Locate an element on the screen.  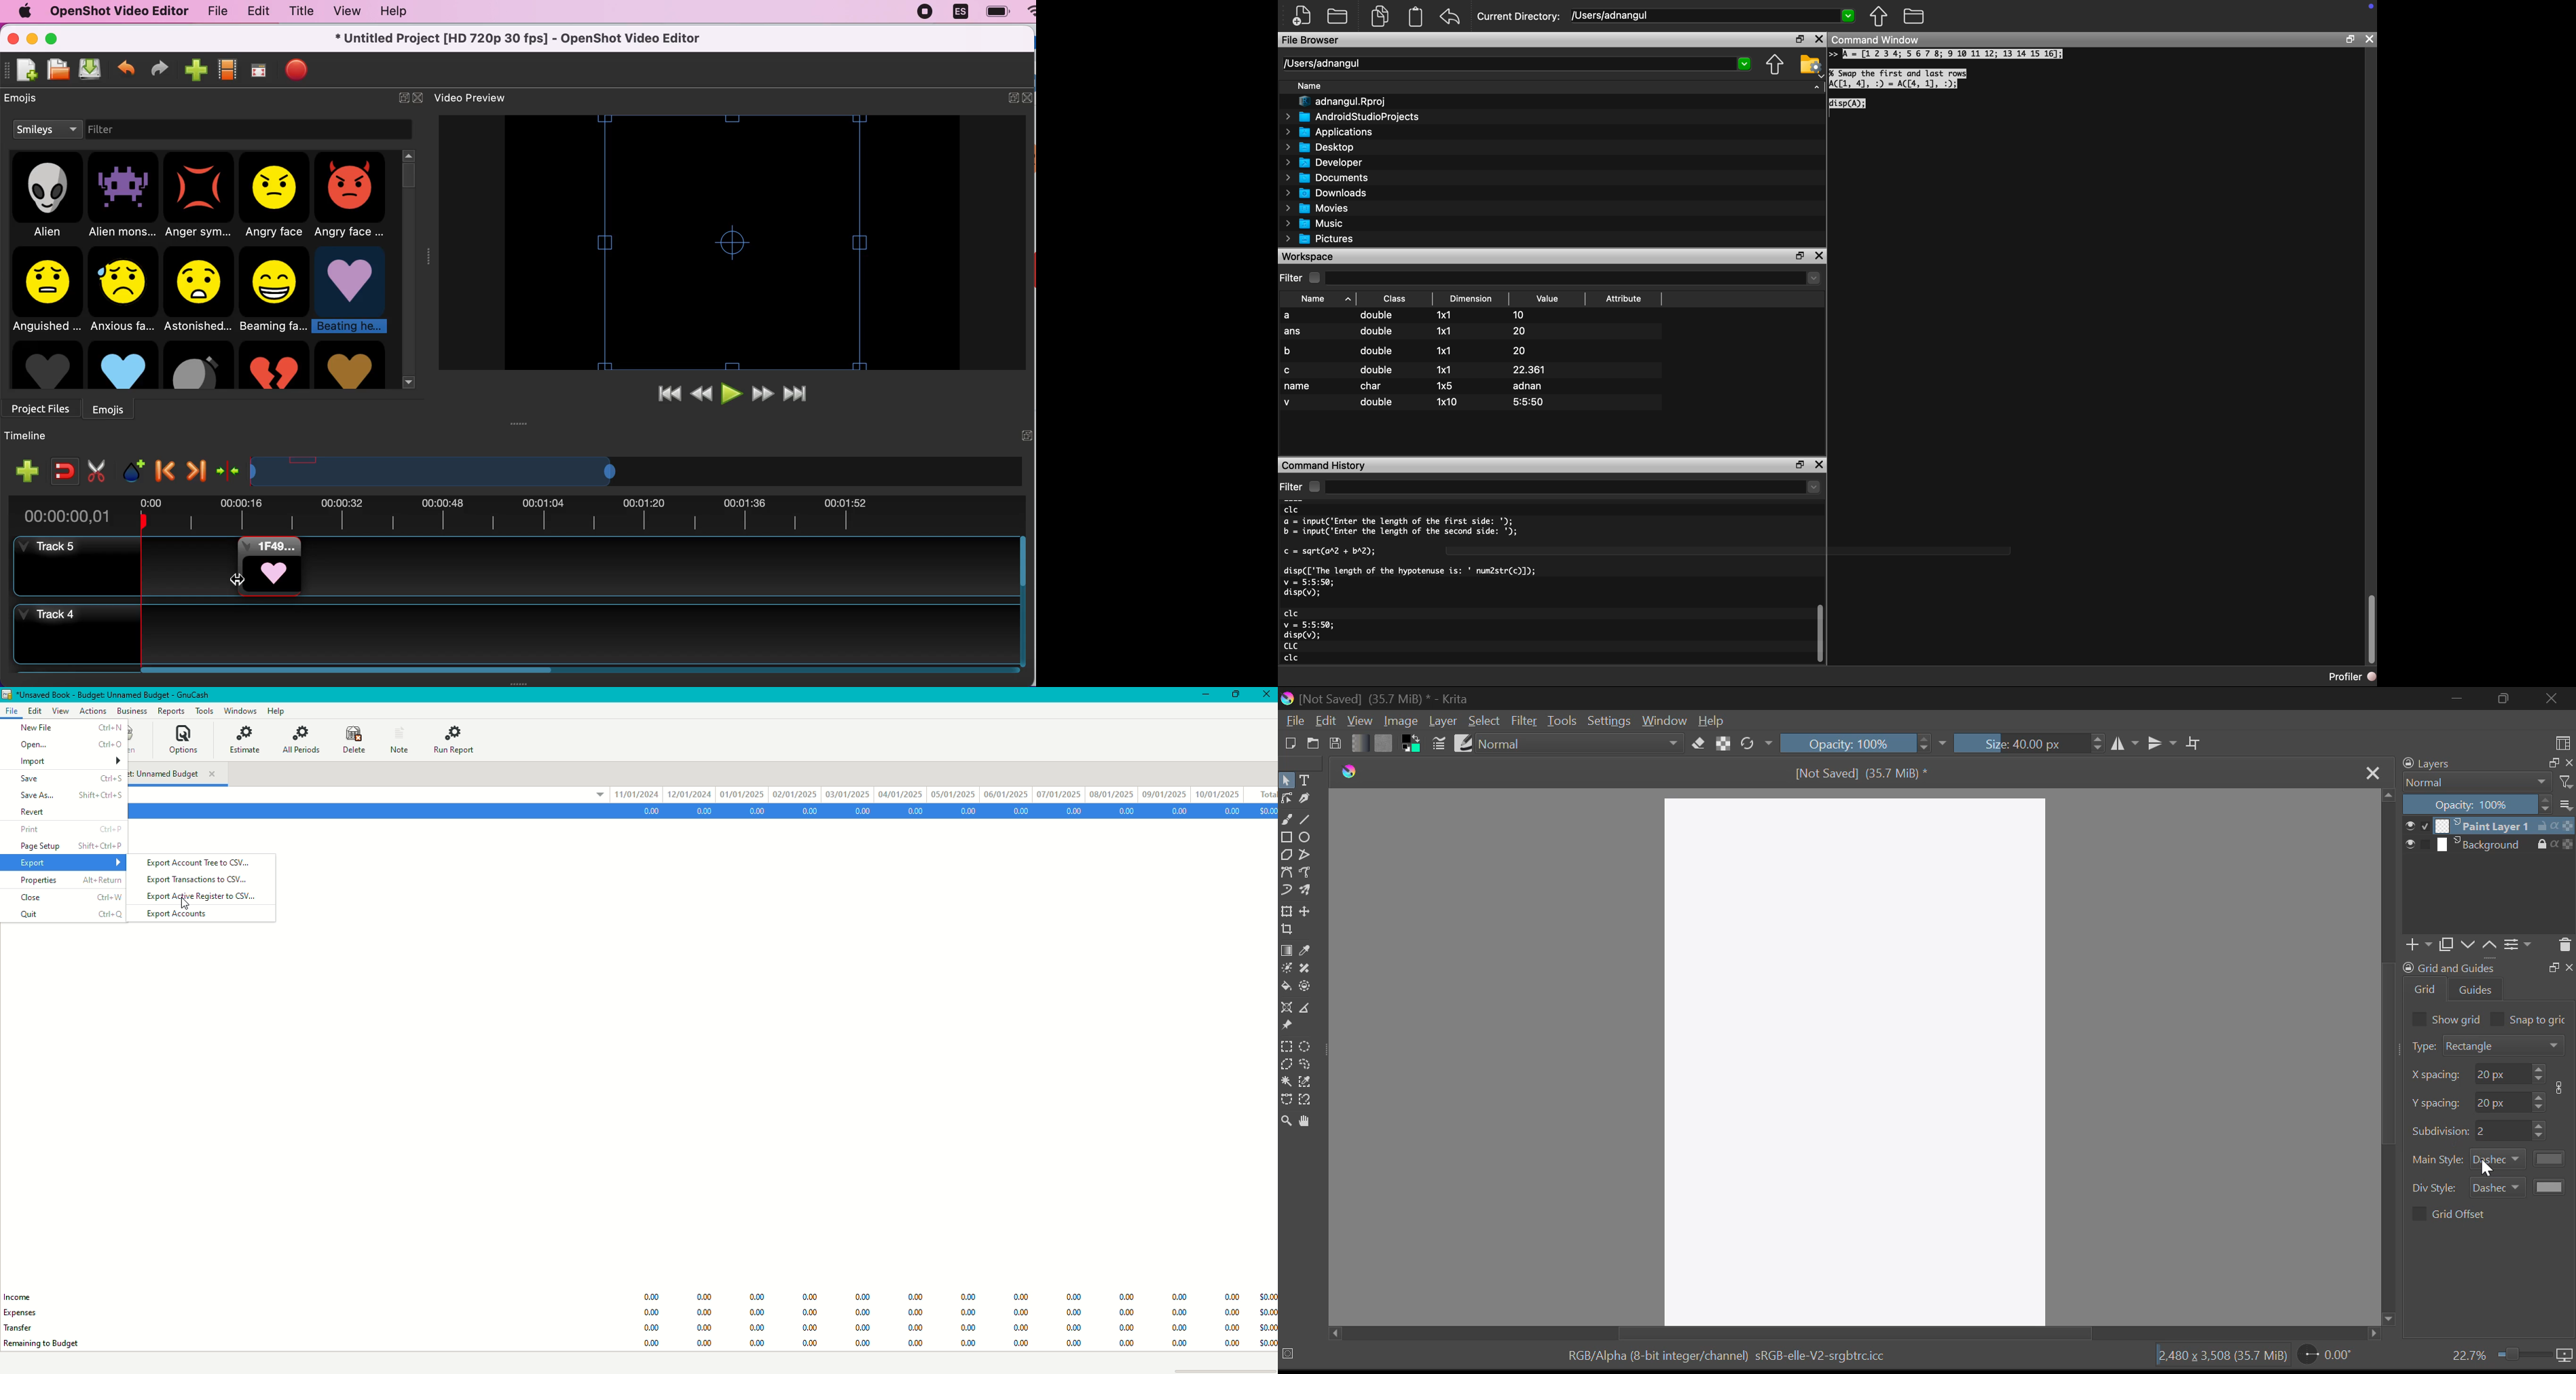
Reset is located at coordinates (63, 811).